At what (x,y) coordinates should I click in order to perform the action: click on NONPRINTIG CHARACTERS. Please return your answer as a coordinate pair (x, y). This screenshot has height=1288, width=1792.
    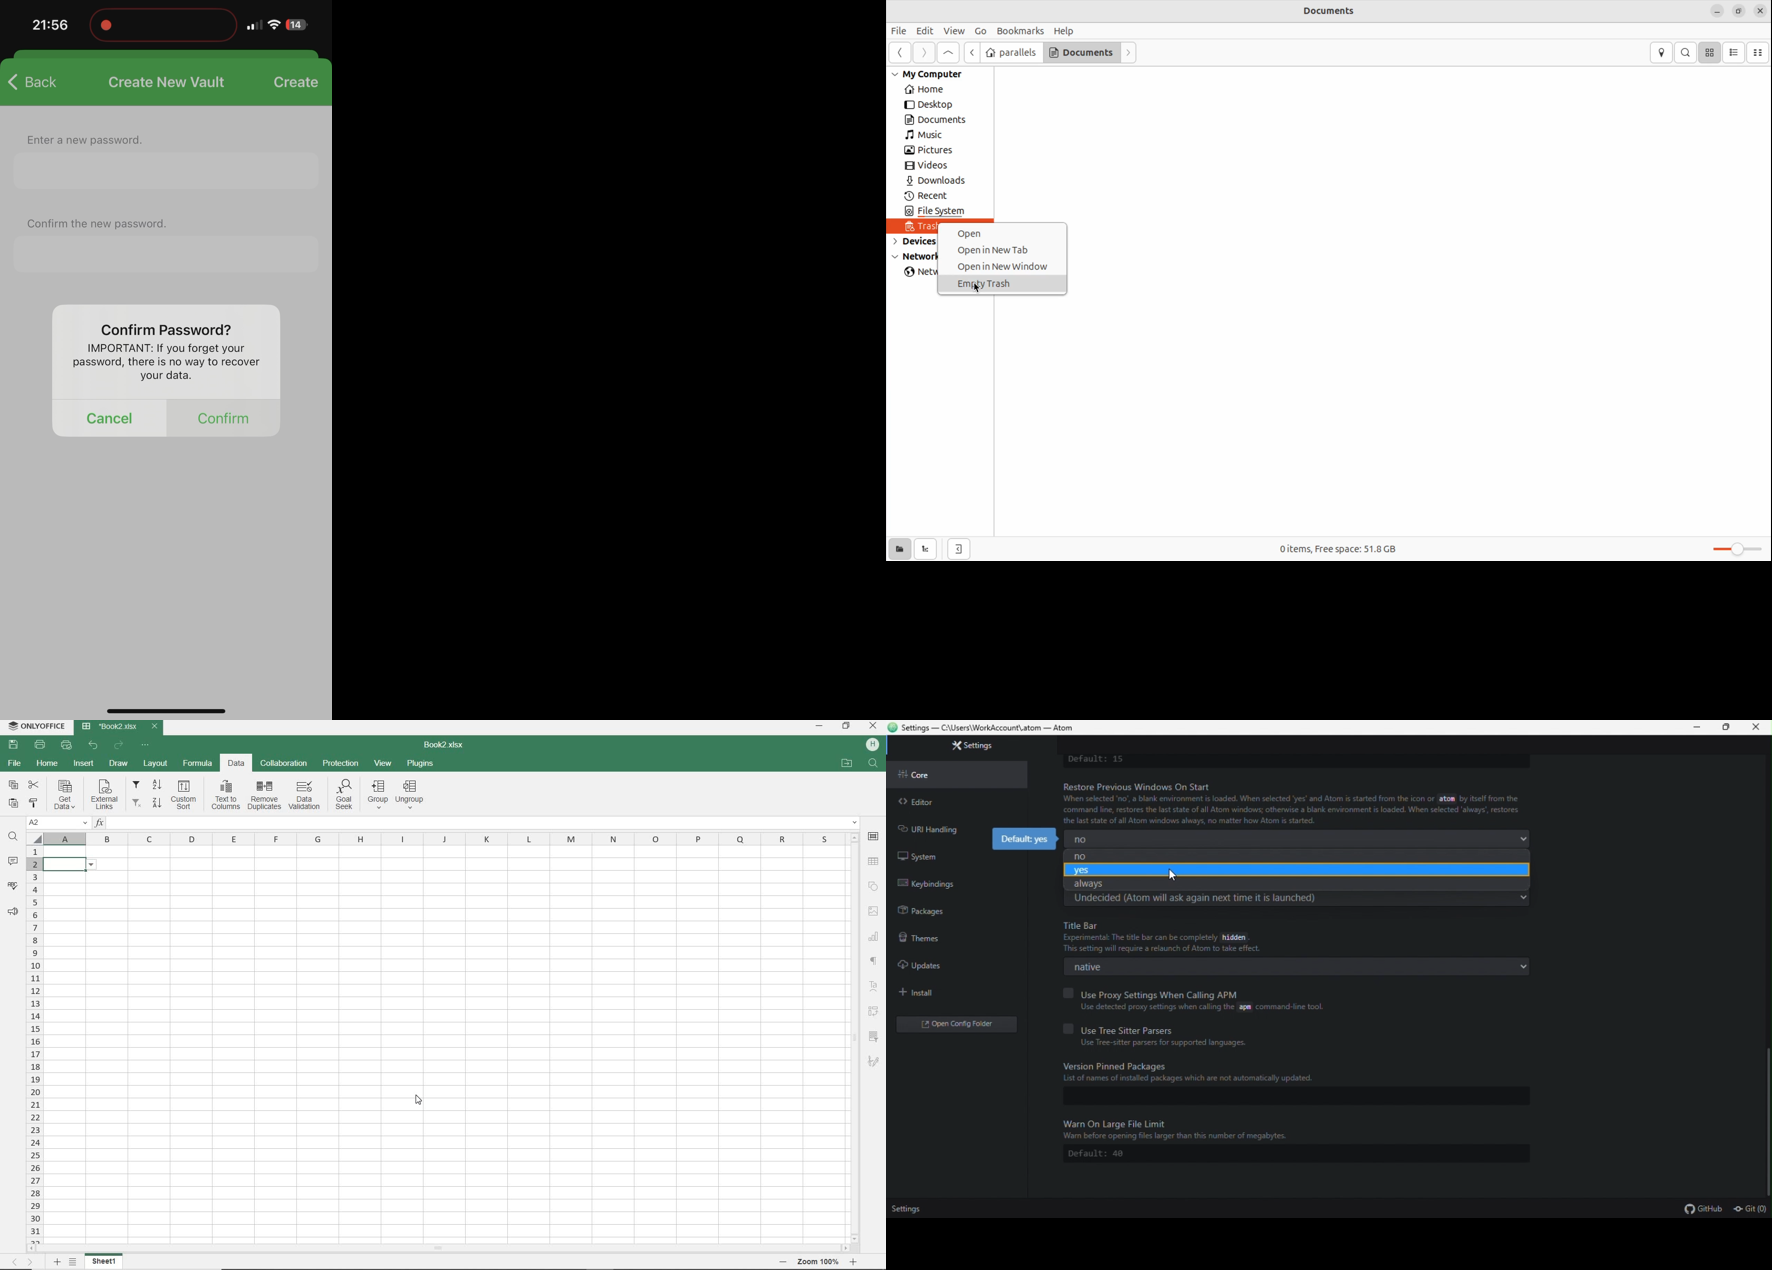
    Looking at the image, I should click on (874, 963).